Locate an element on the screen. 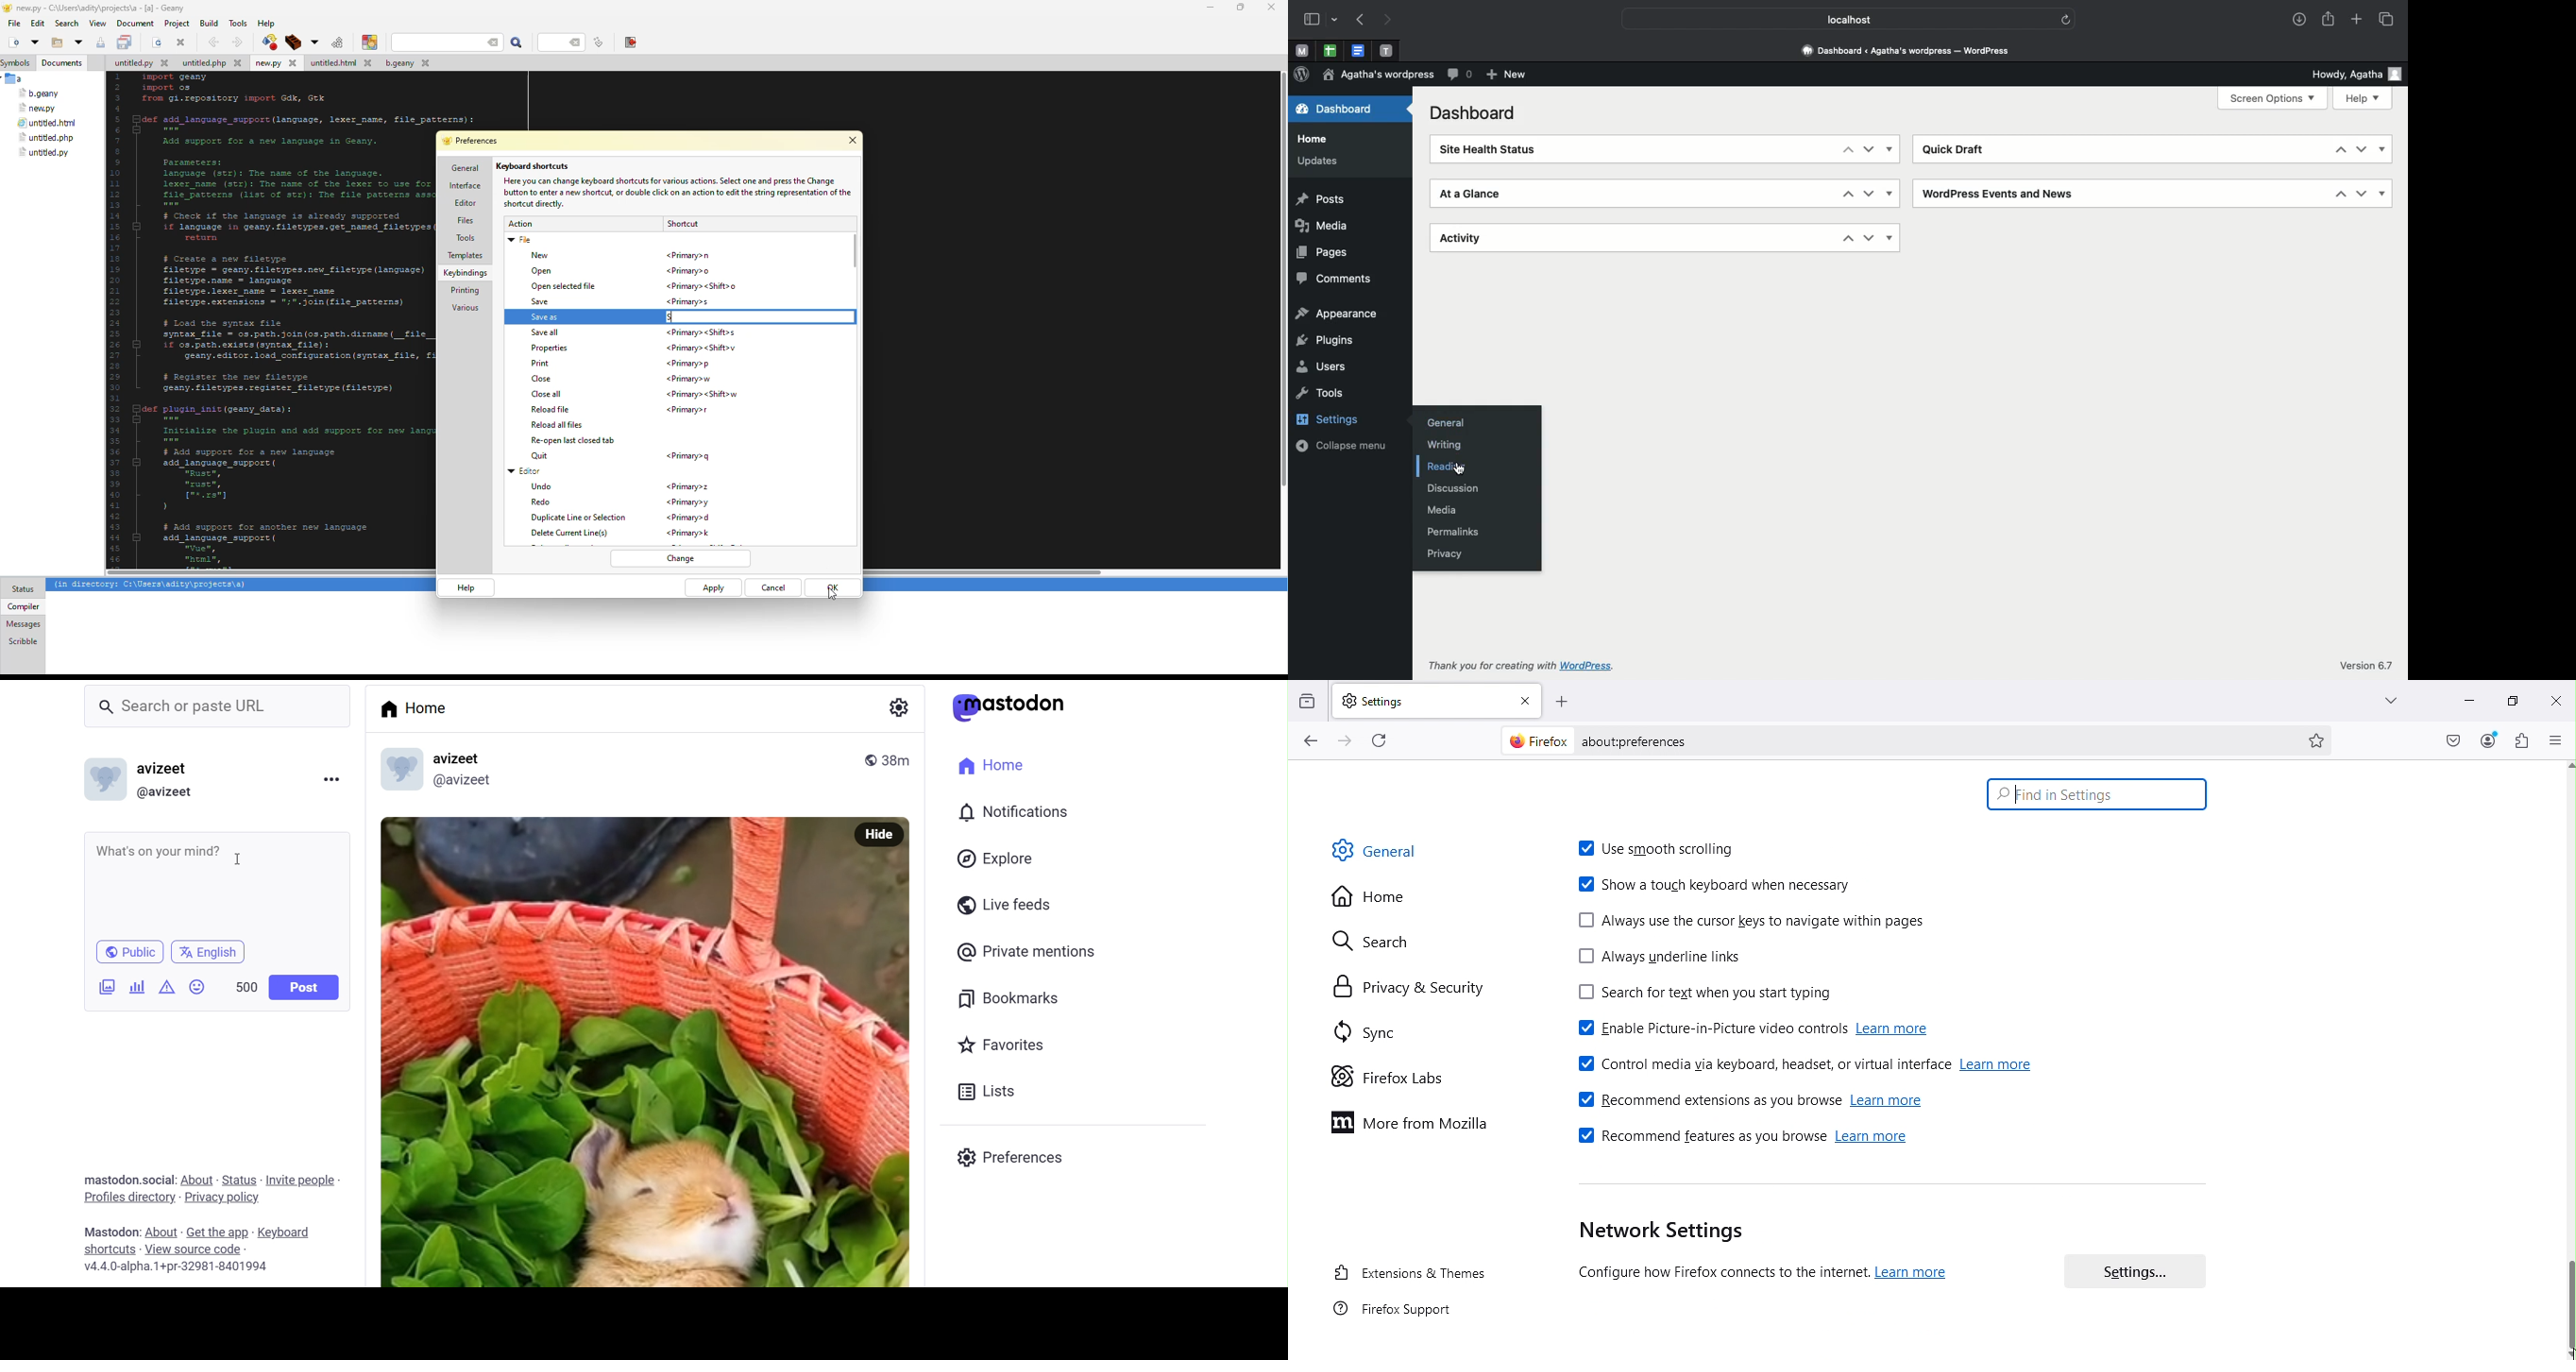  editor is located at coordinates (464, 203).